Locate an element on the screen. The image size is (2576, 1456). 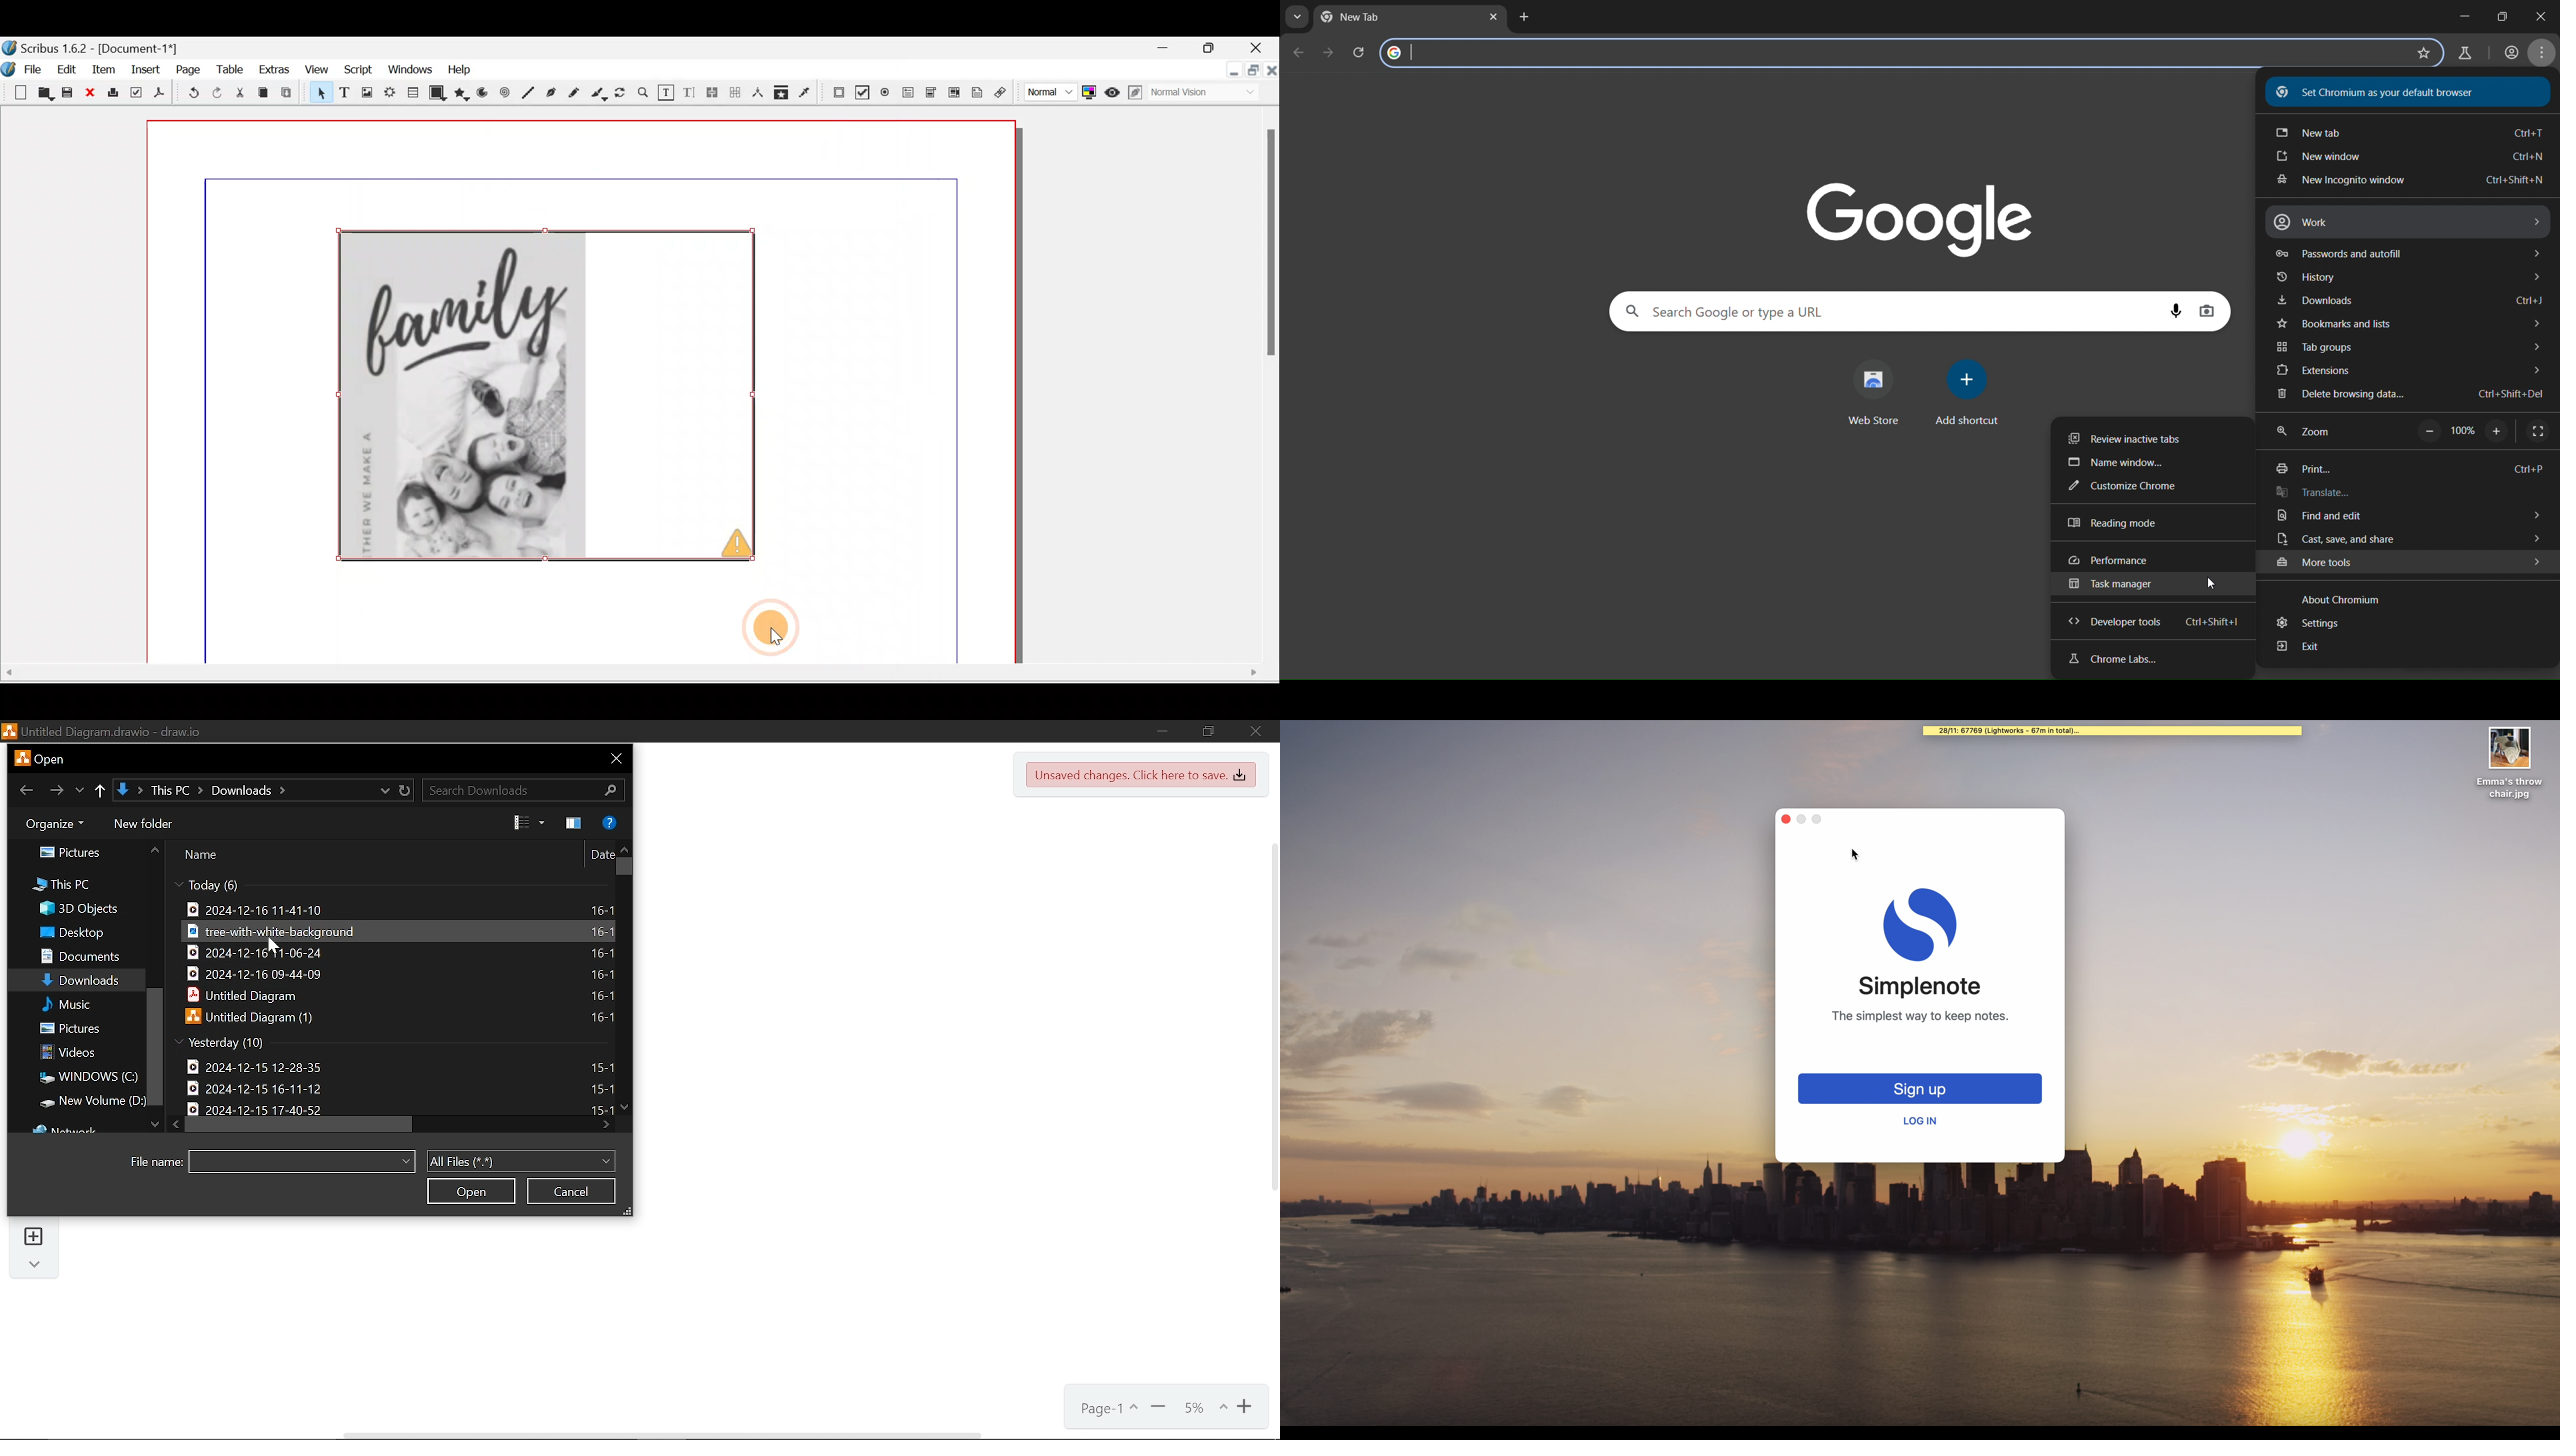
Vertical scrolbar in folders is located at coordinates (154, 1046).